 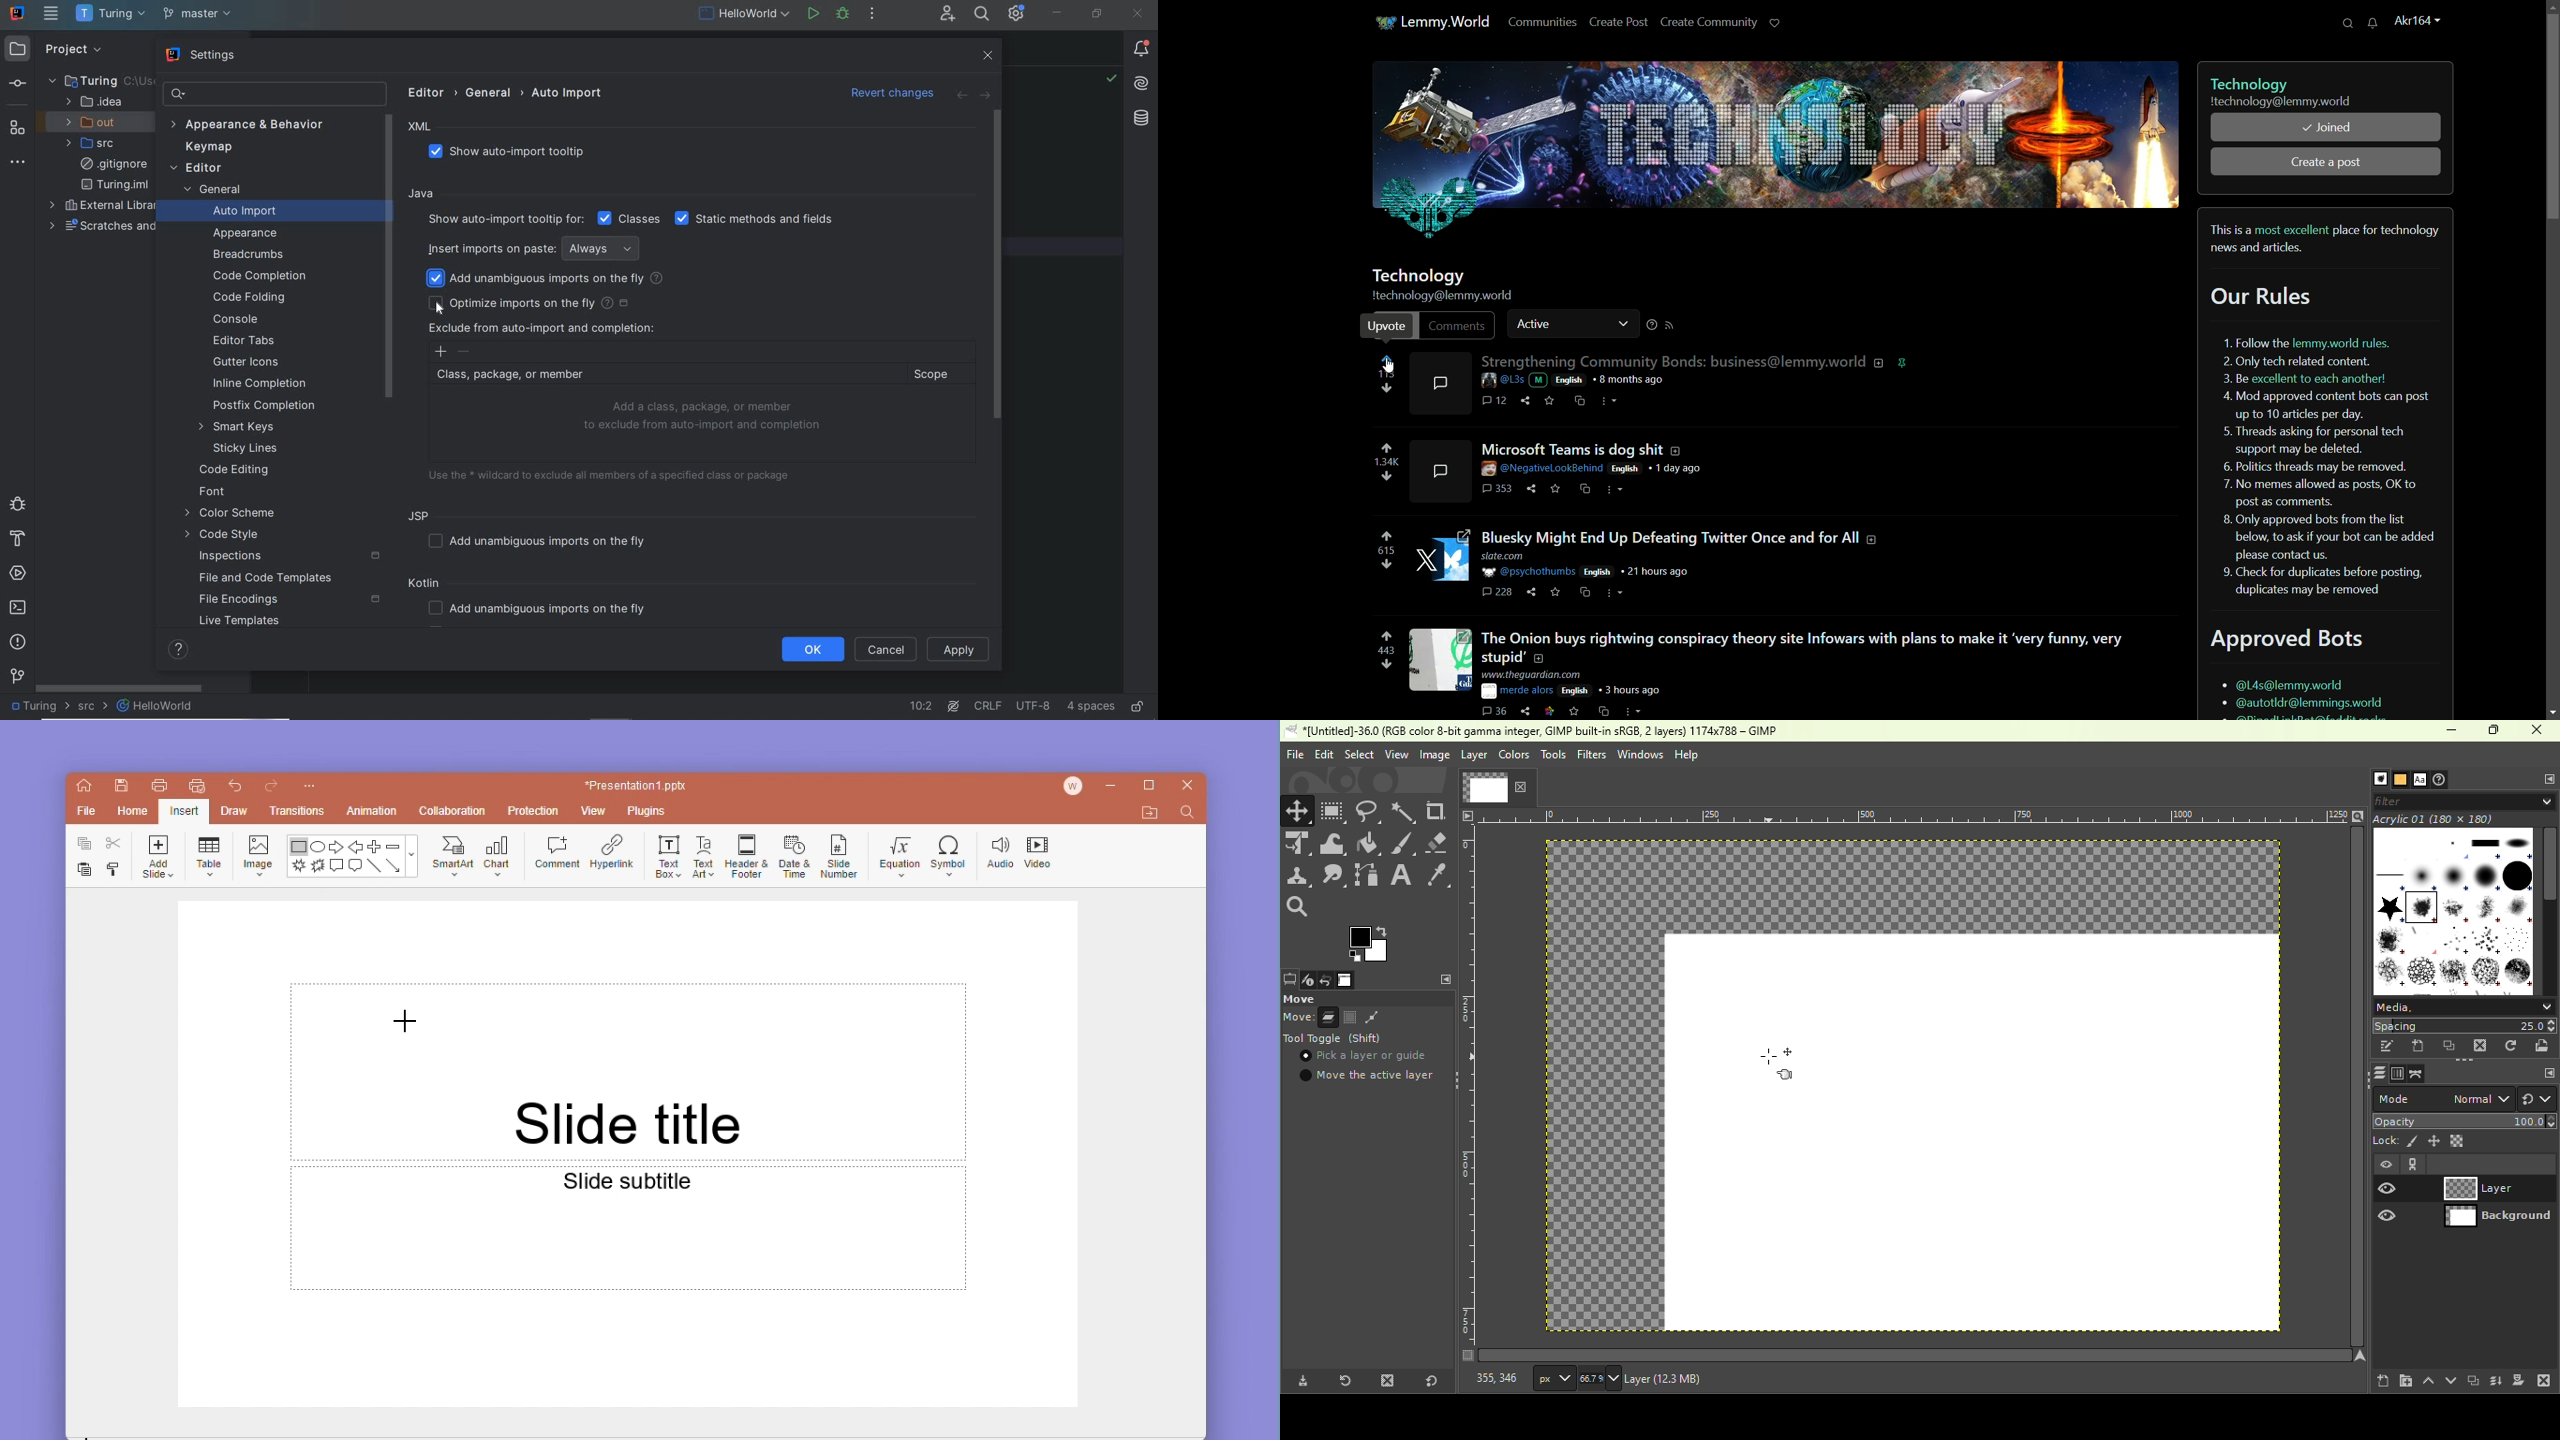 What do you see at coordinates (157, 857) in the screenshot?
I see `add slide` at bounding box center [157, 857].